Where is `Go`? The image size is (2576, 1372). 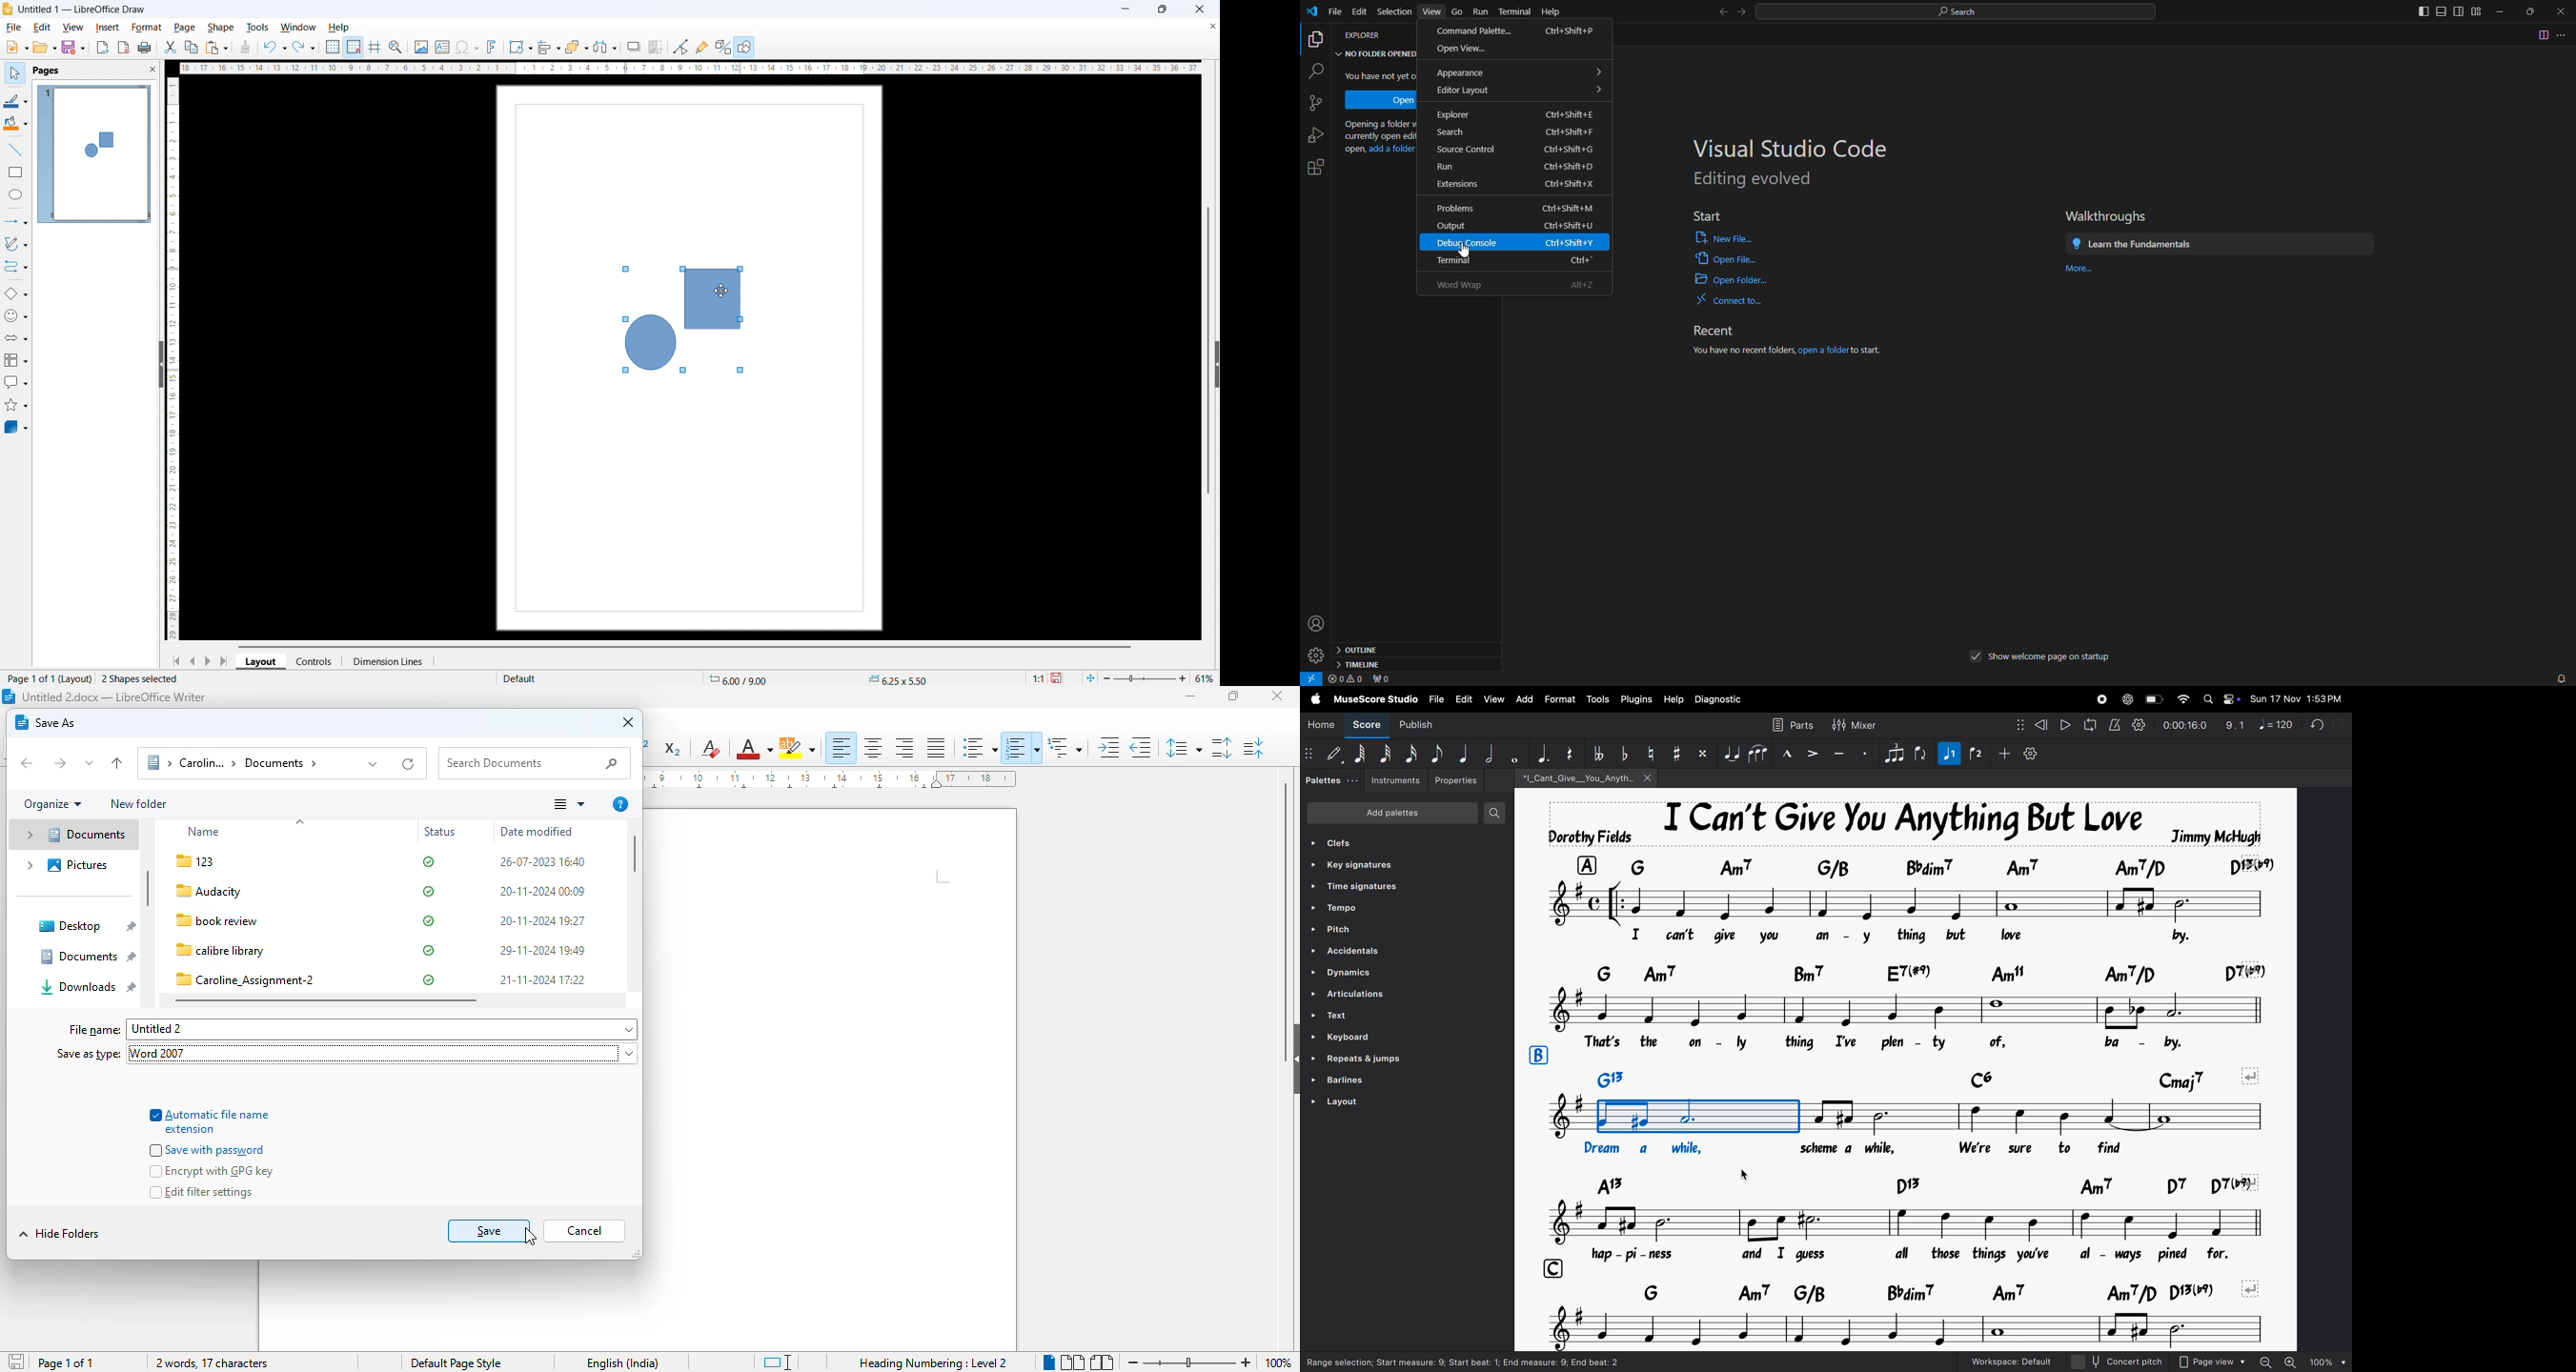
Go is located at coordinates (1457, 13).